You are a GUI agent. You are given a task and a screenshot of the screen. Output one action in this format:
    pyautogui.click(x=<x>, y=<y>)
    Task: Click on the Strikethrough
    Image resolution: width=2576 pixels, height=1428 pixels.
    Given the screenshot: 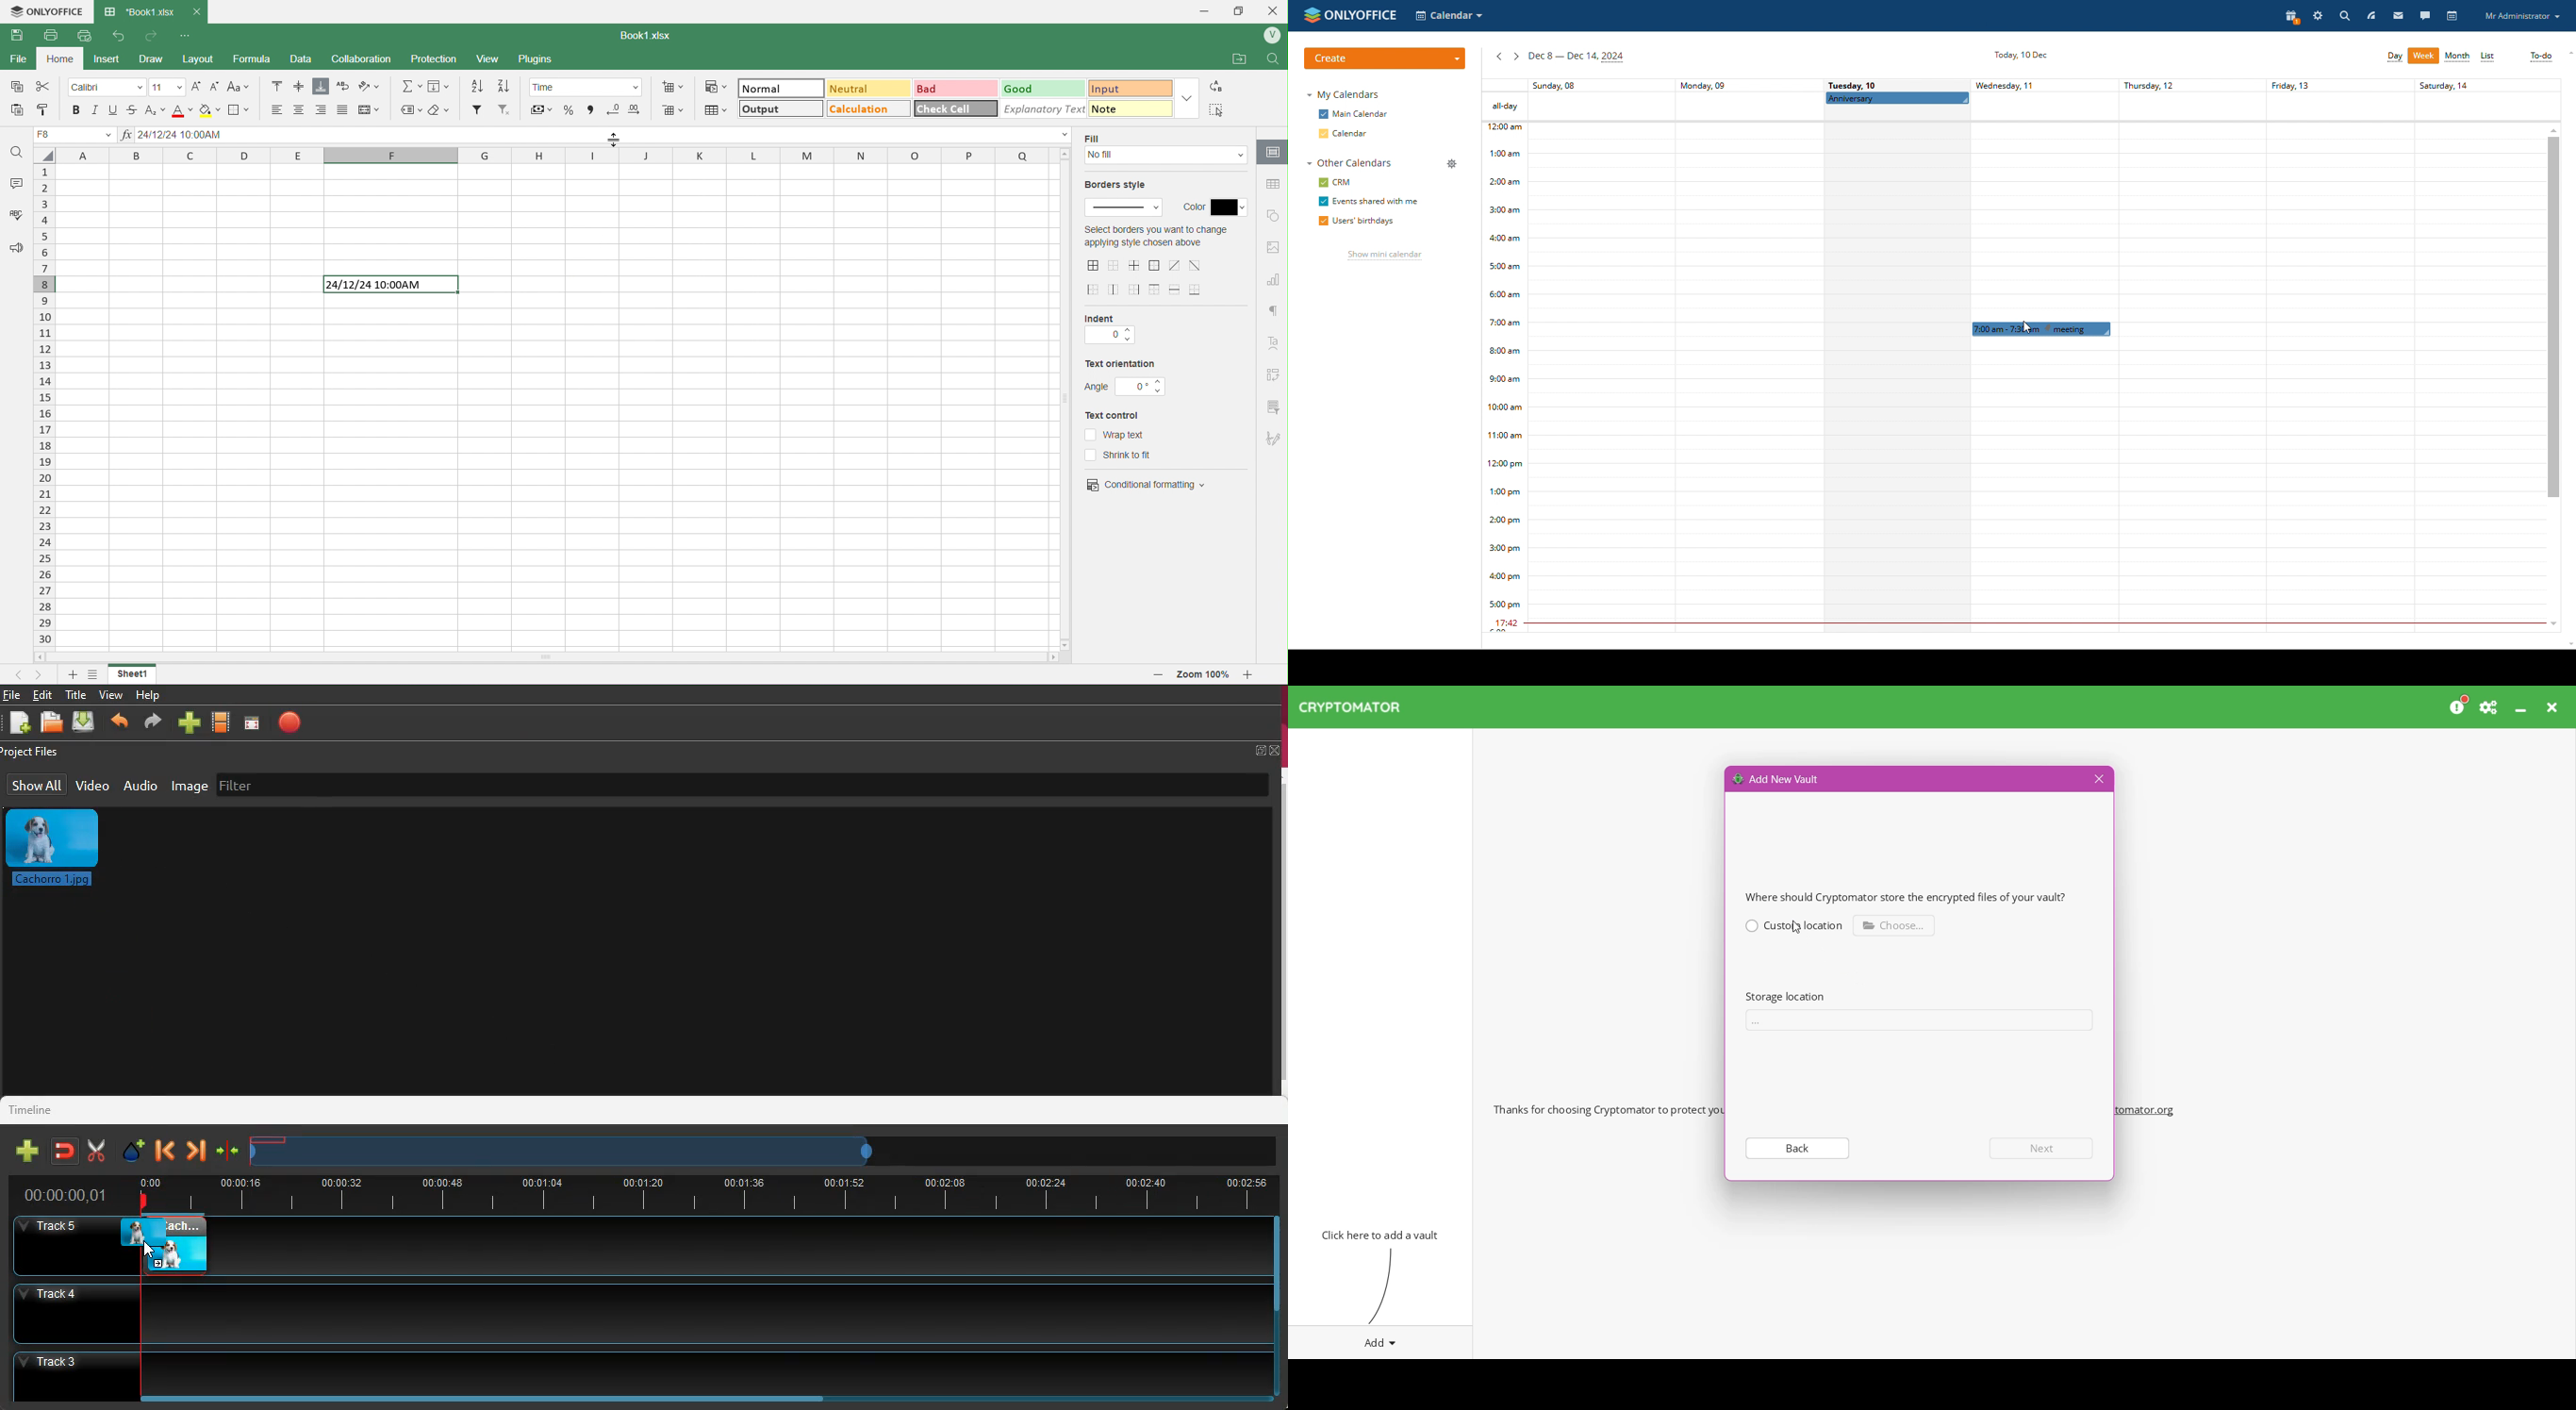 What is the action you would take?
    pyautogui.click(x=134, y=109)
    